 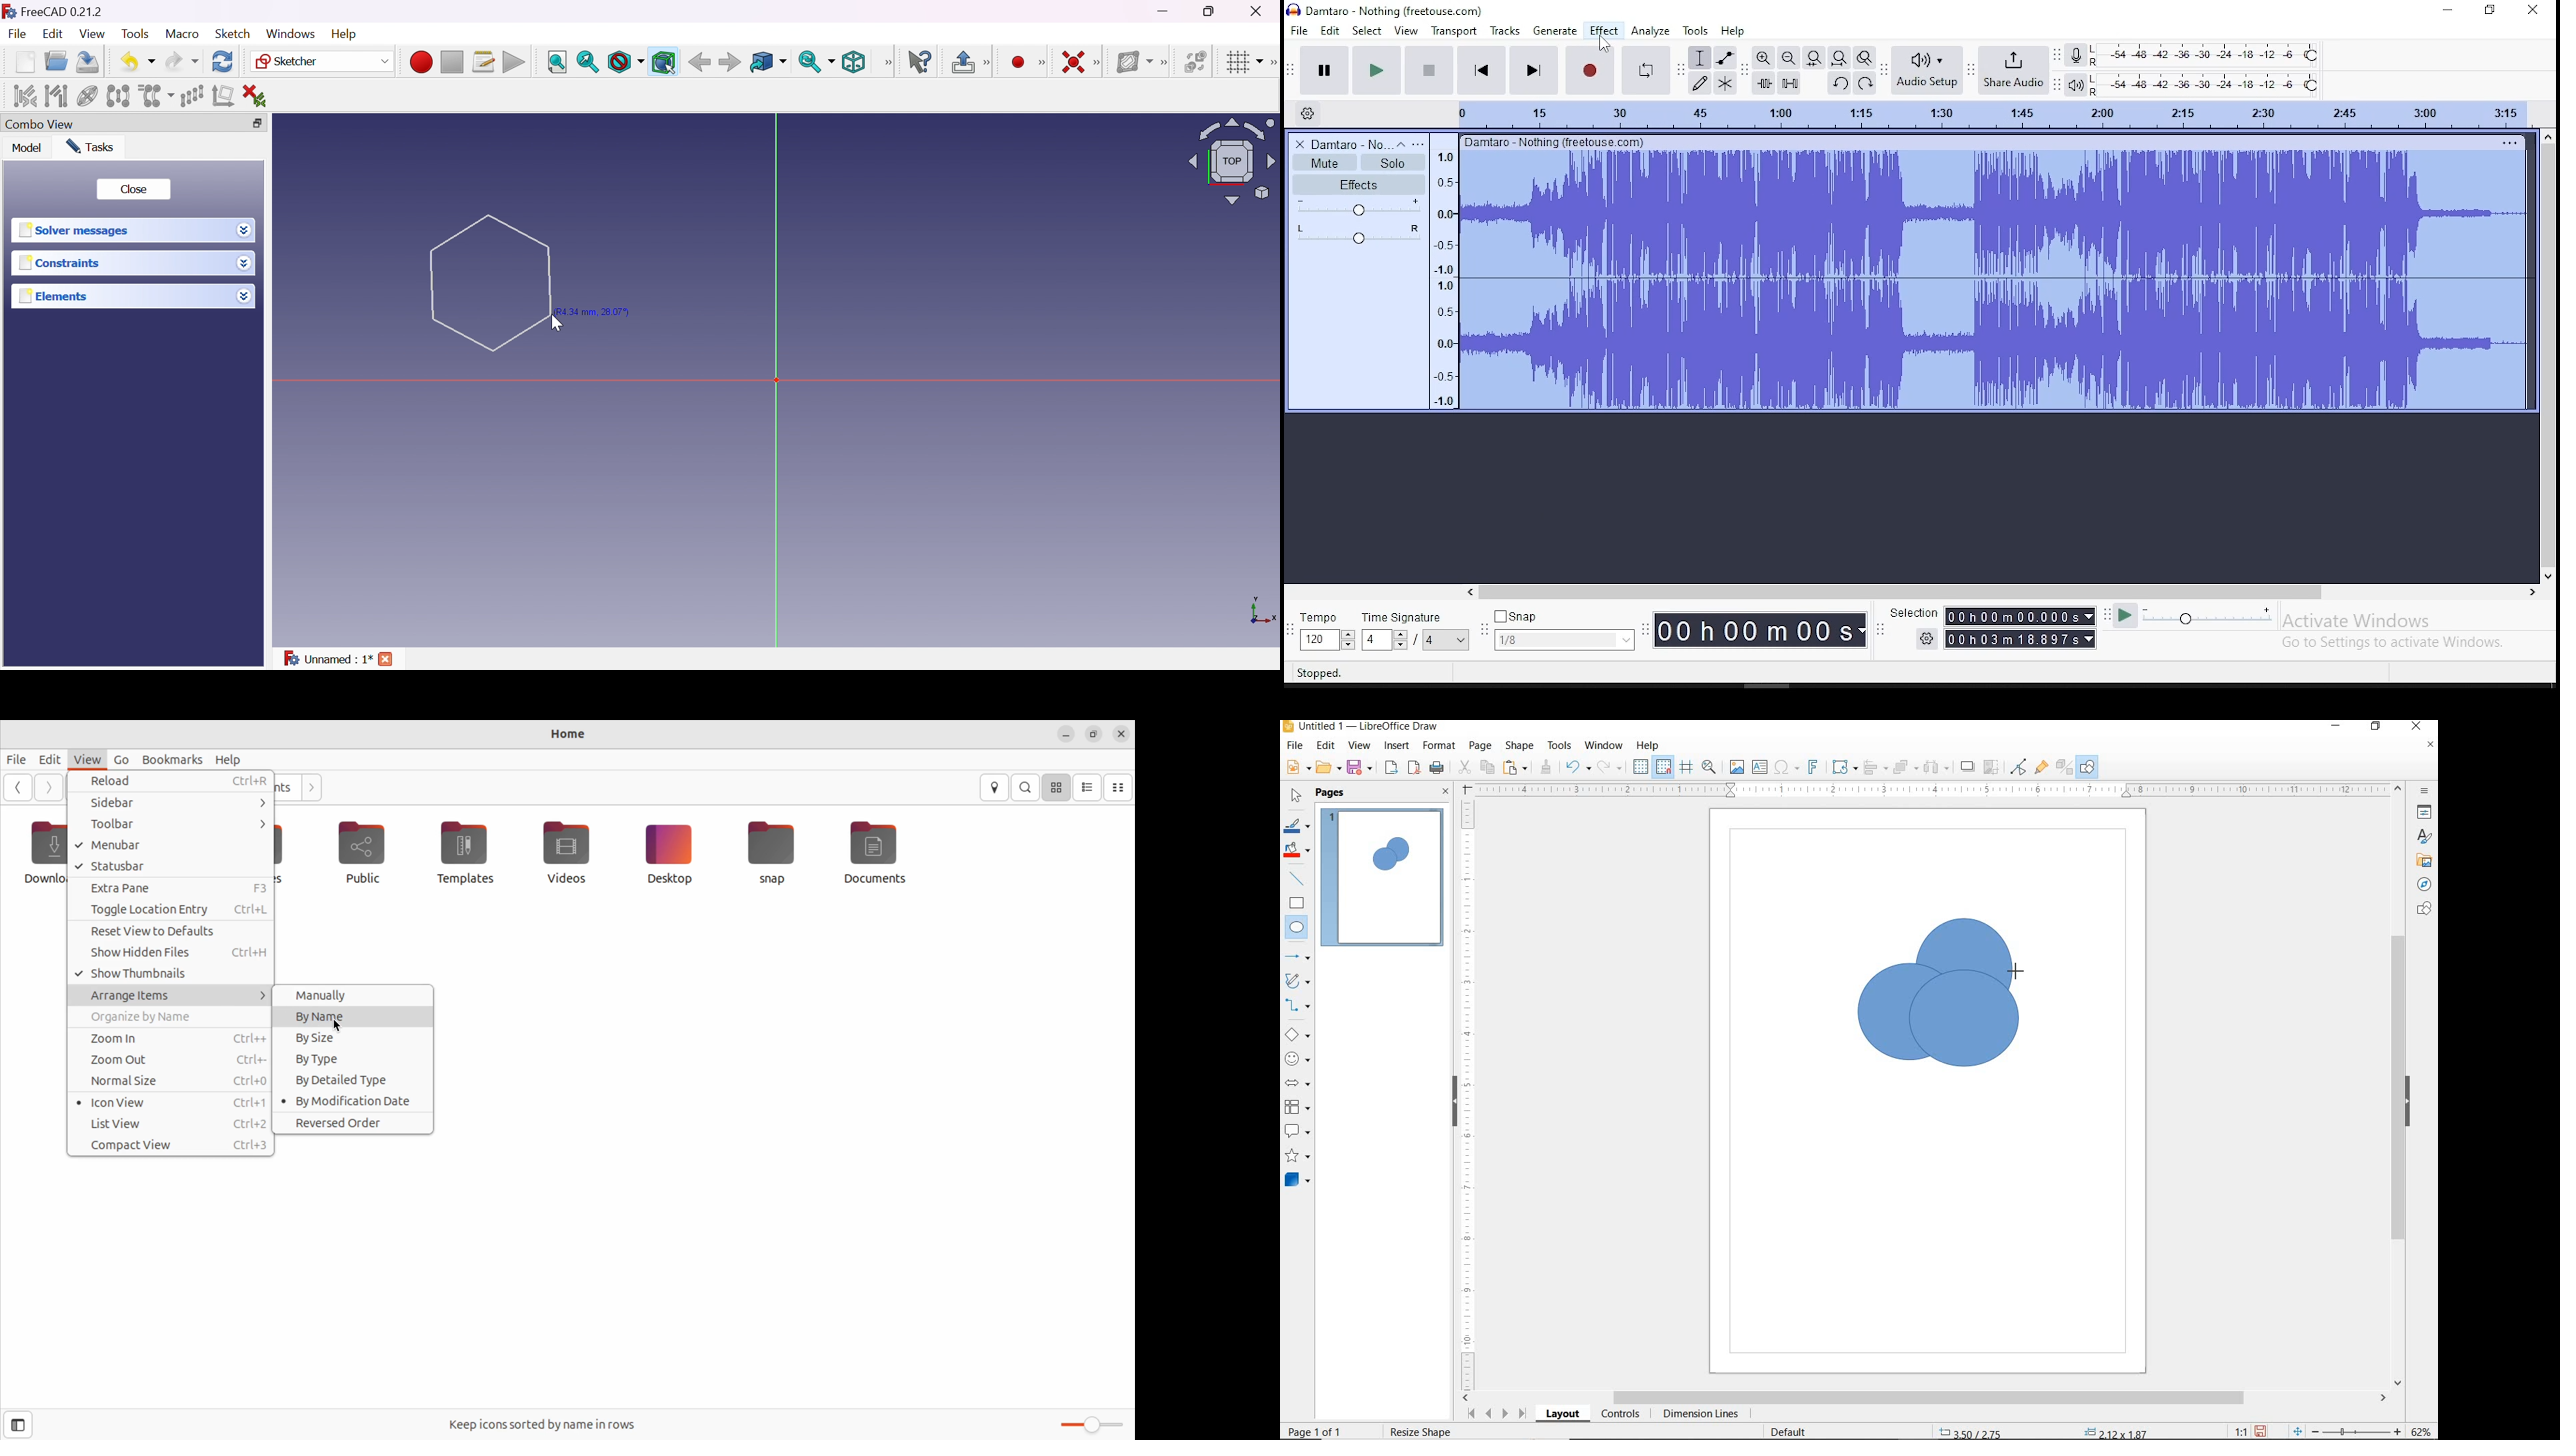 What do you see at coordinates (1737, 768) in the screenshot?
I see `INSERT IMAGE` at bounding box center [1737, 768].